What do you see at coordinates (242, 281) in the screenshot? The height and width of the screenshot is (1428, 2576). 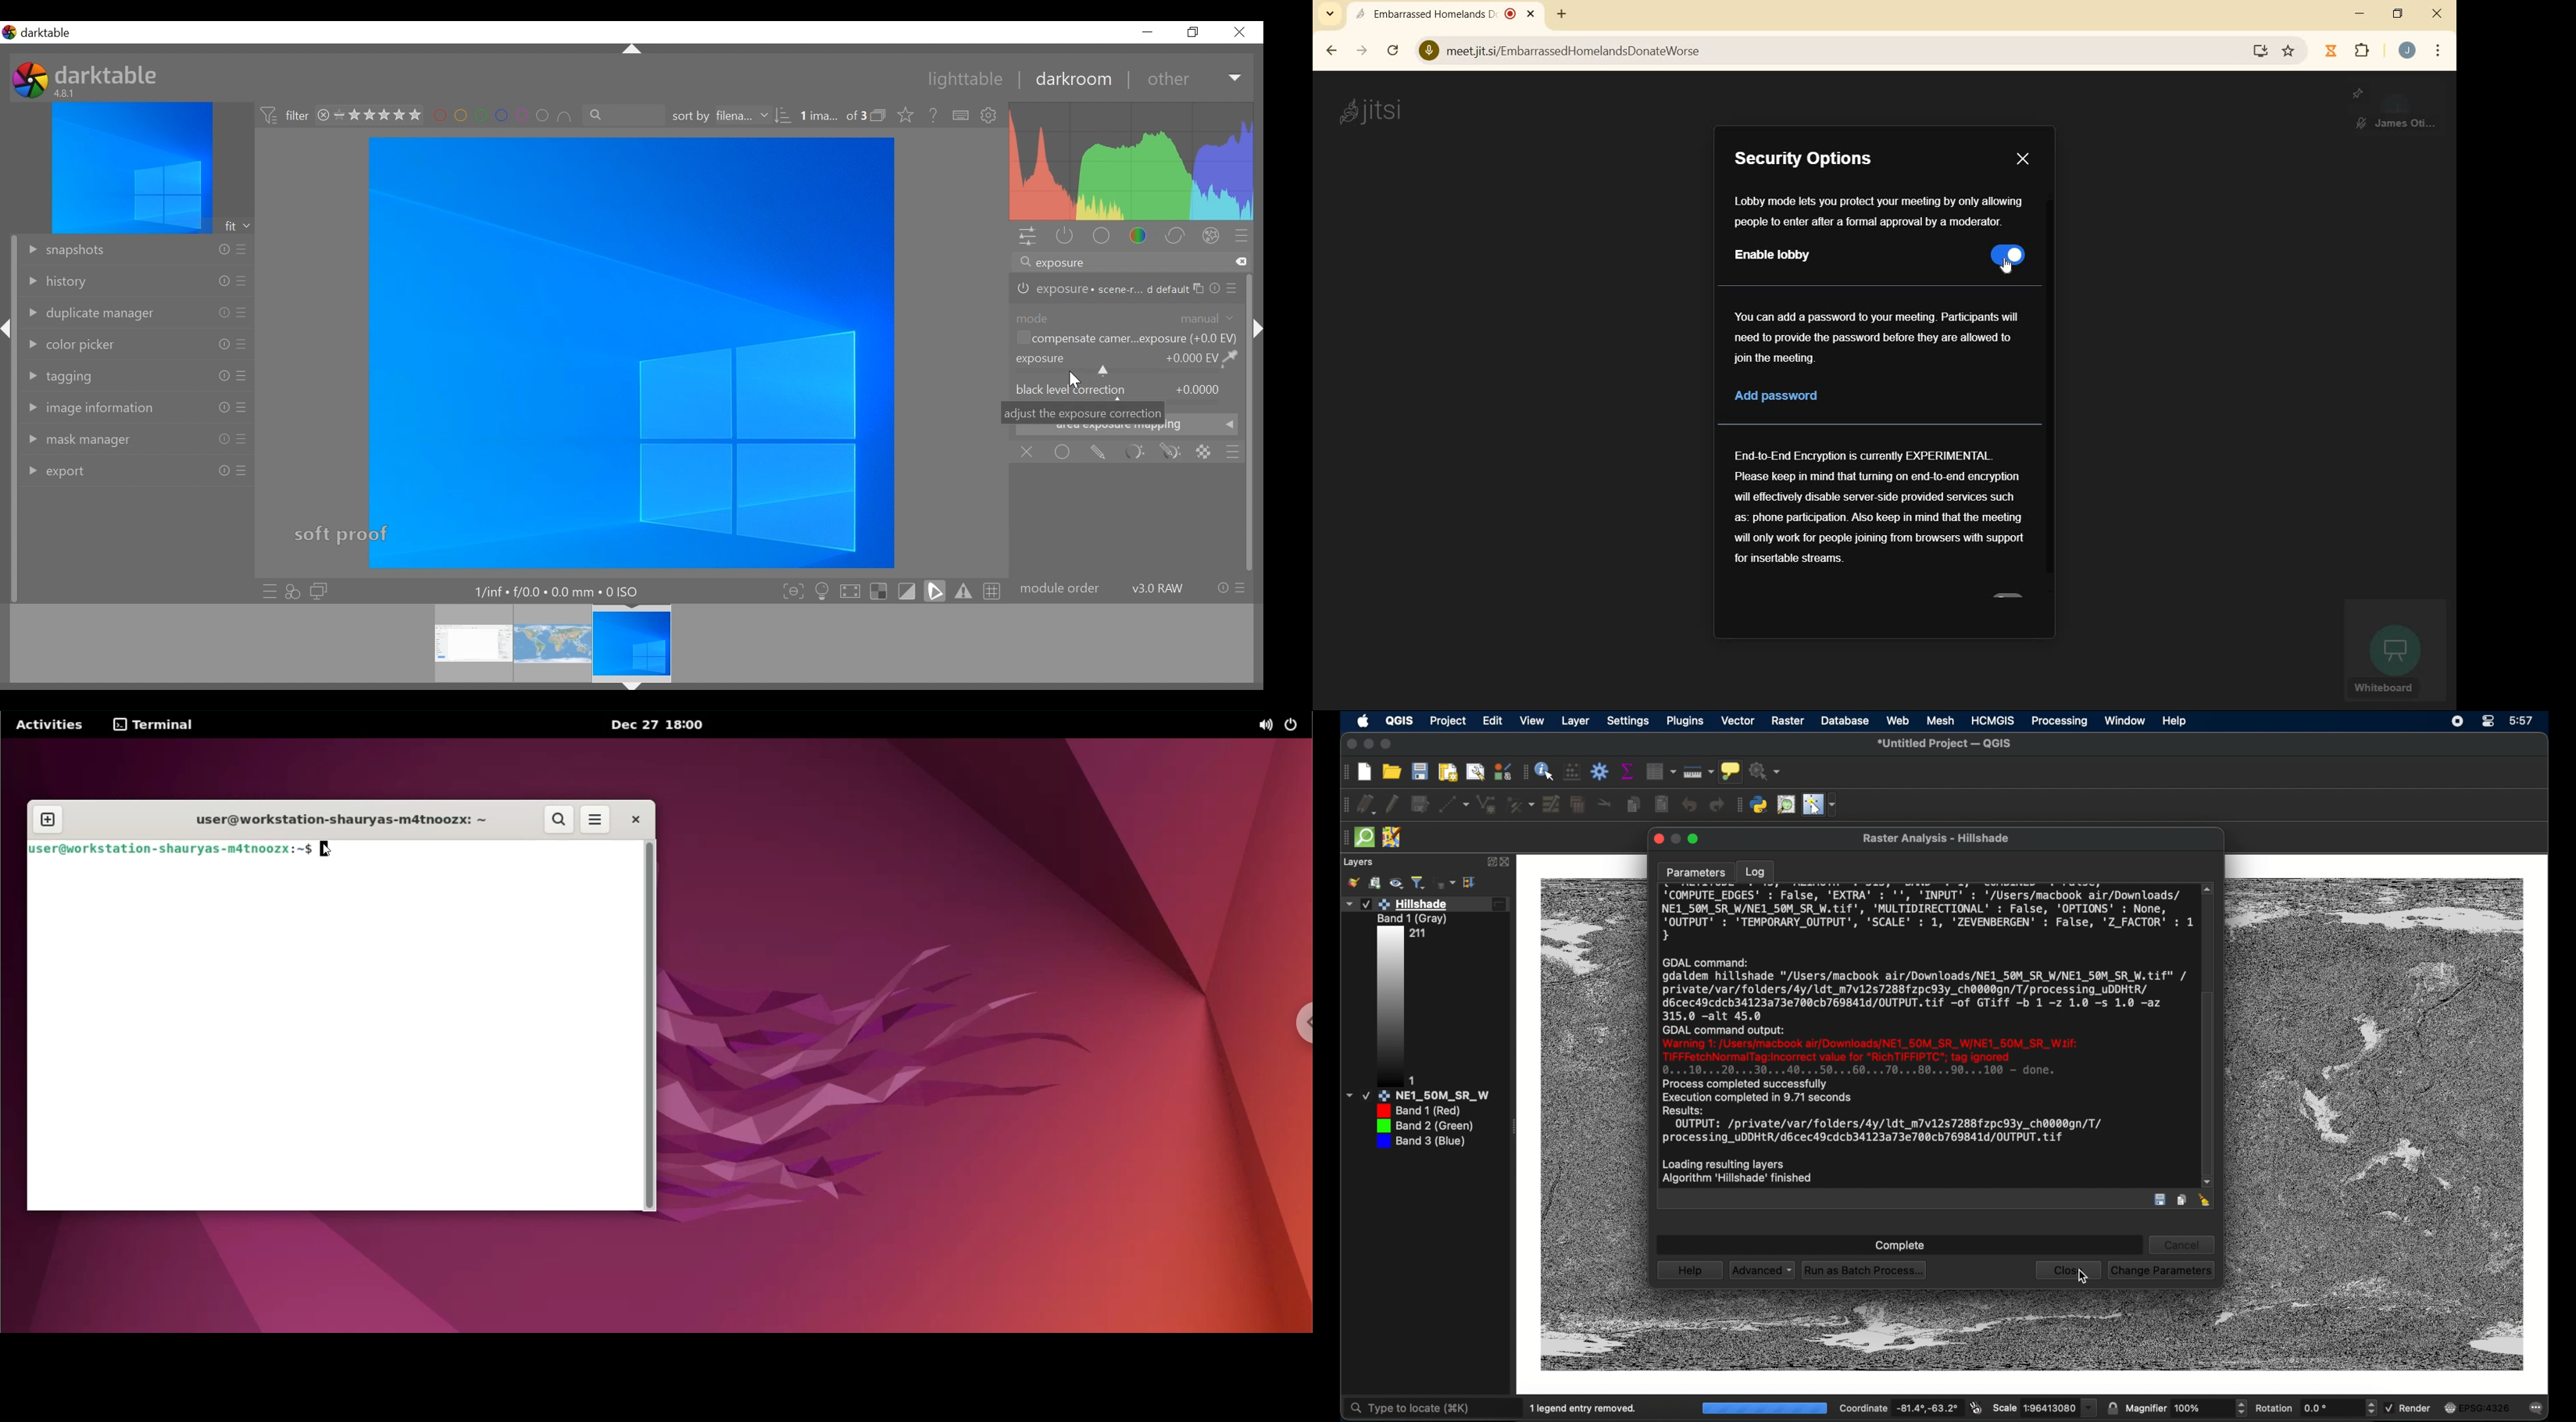 I see `presets` at bounding box center [242, 281].